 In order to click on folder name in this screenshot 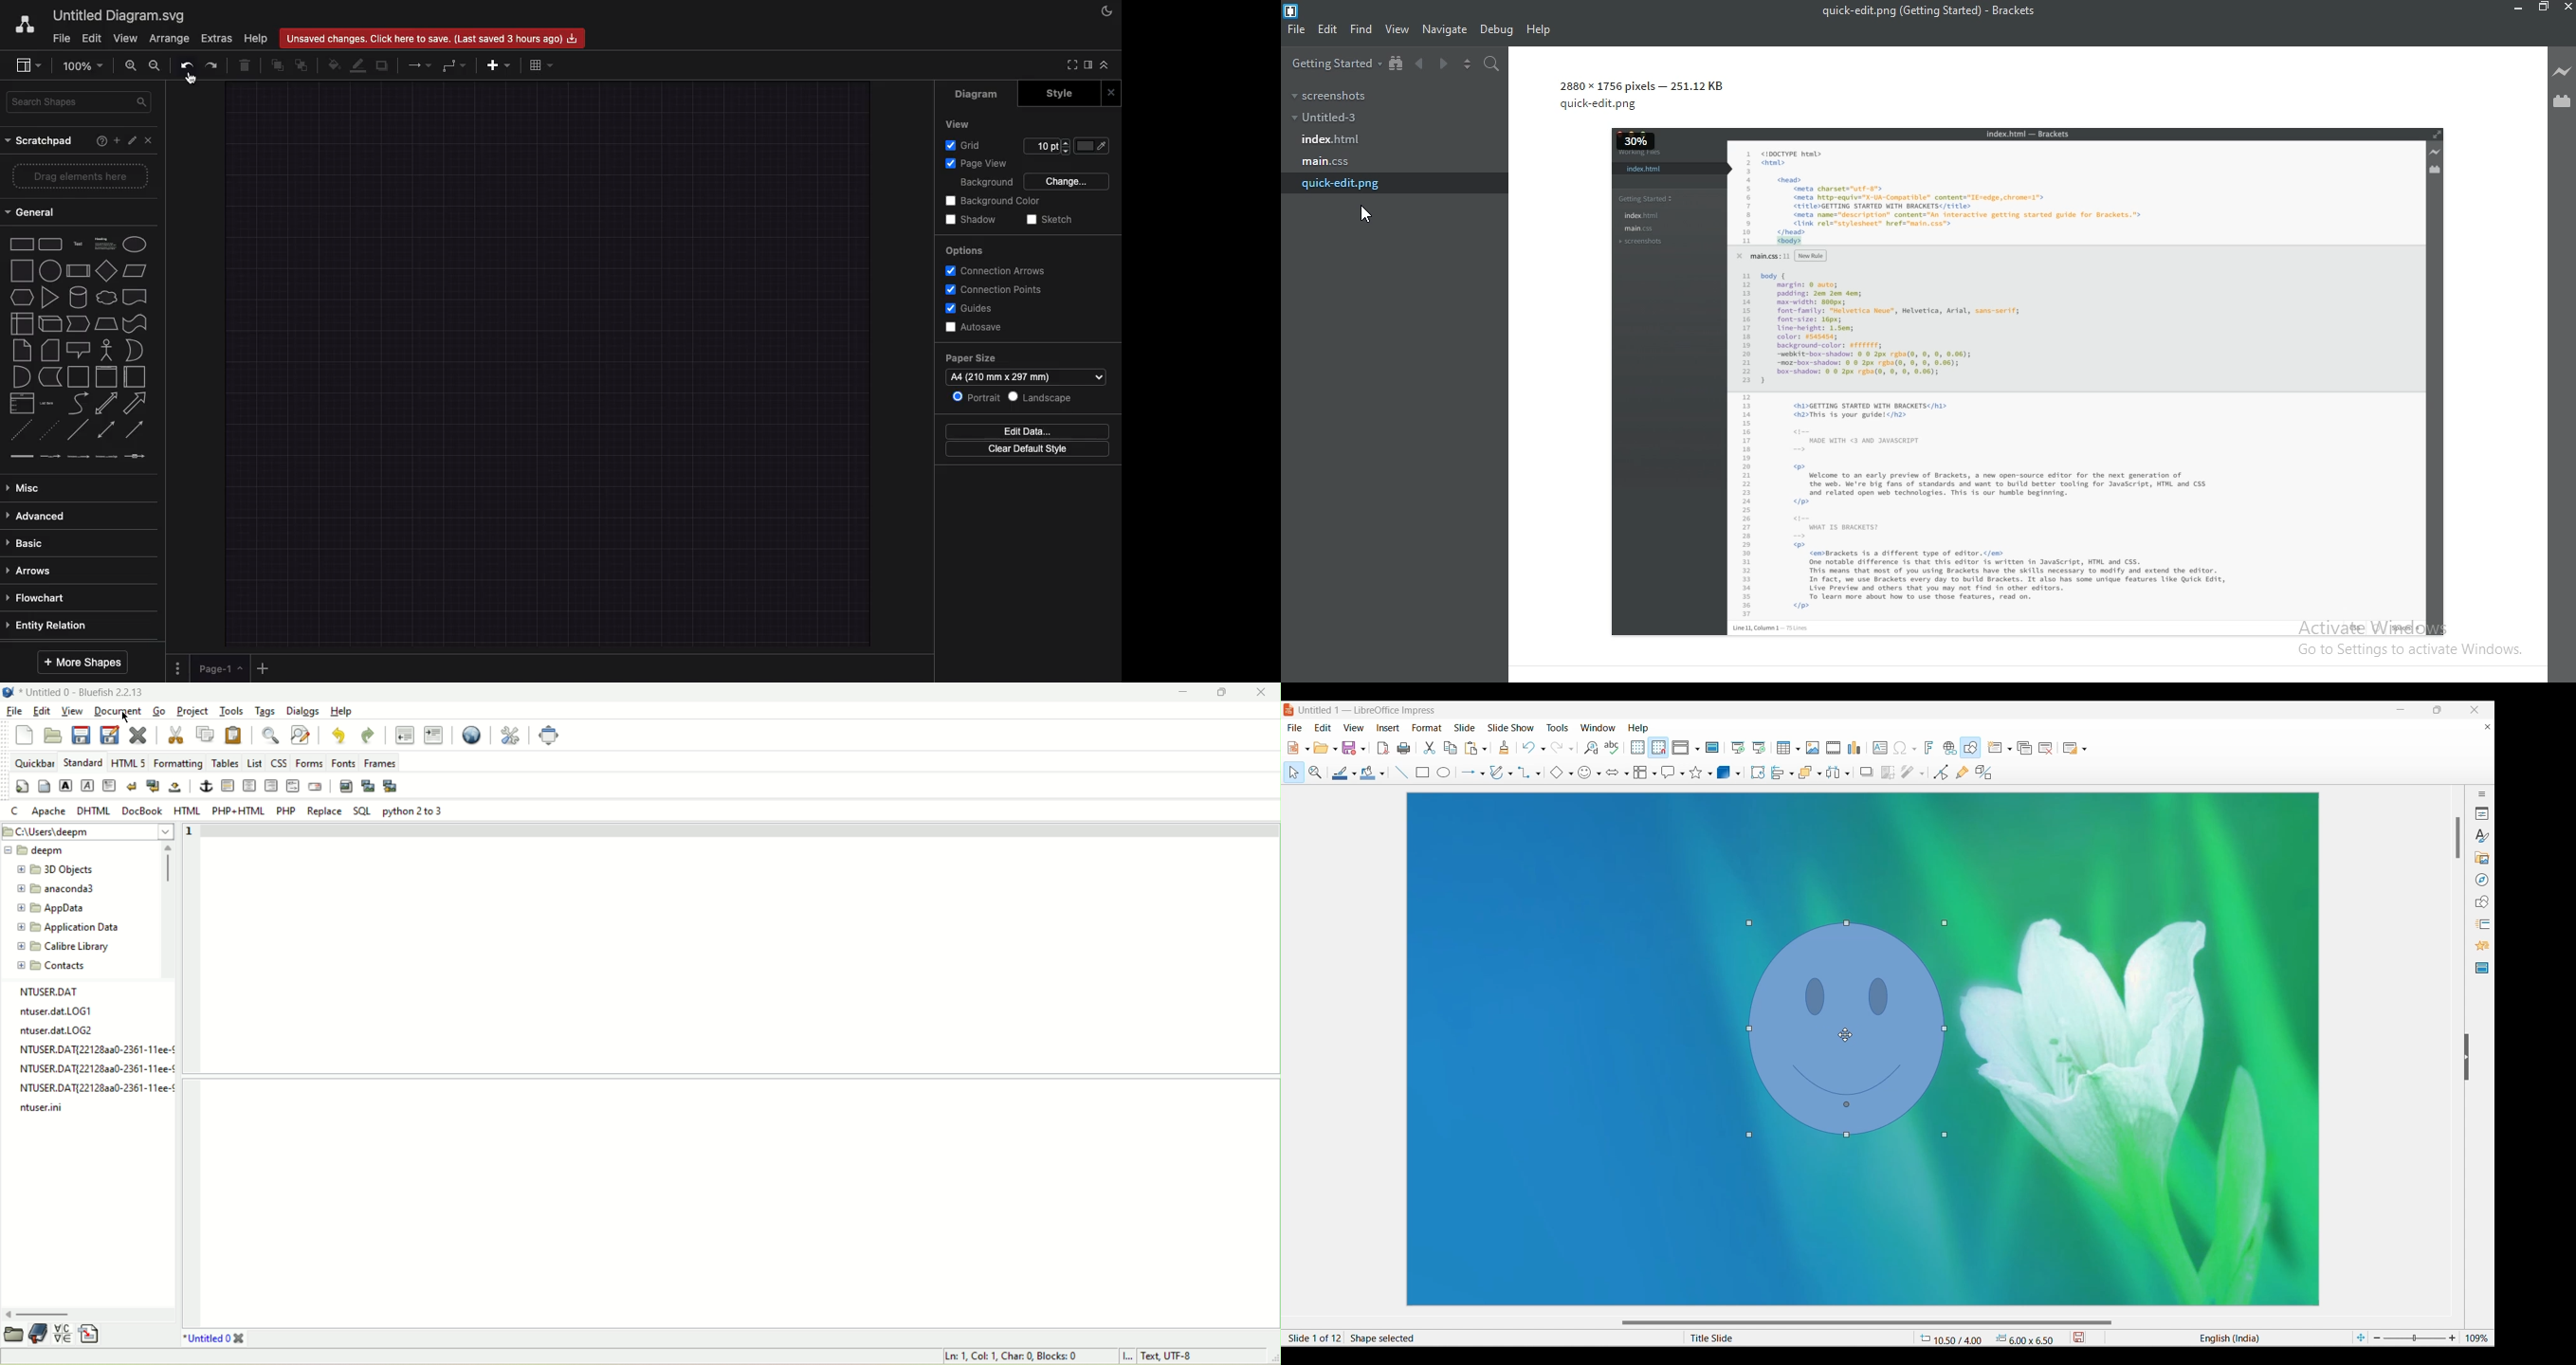, I will do `click(64, 869)`.